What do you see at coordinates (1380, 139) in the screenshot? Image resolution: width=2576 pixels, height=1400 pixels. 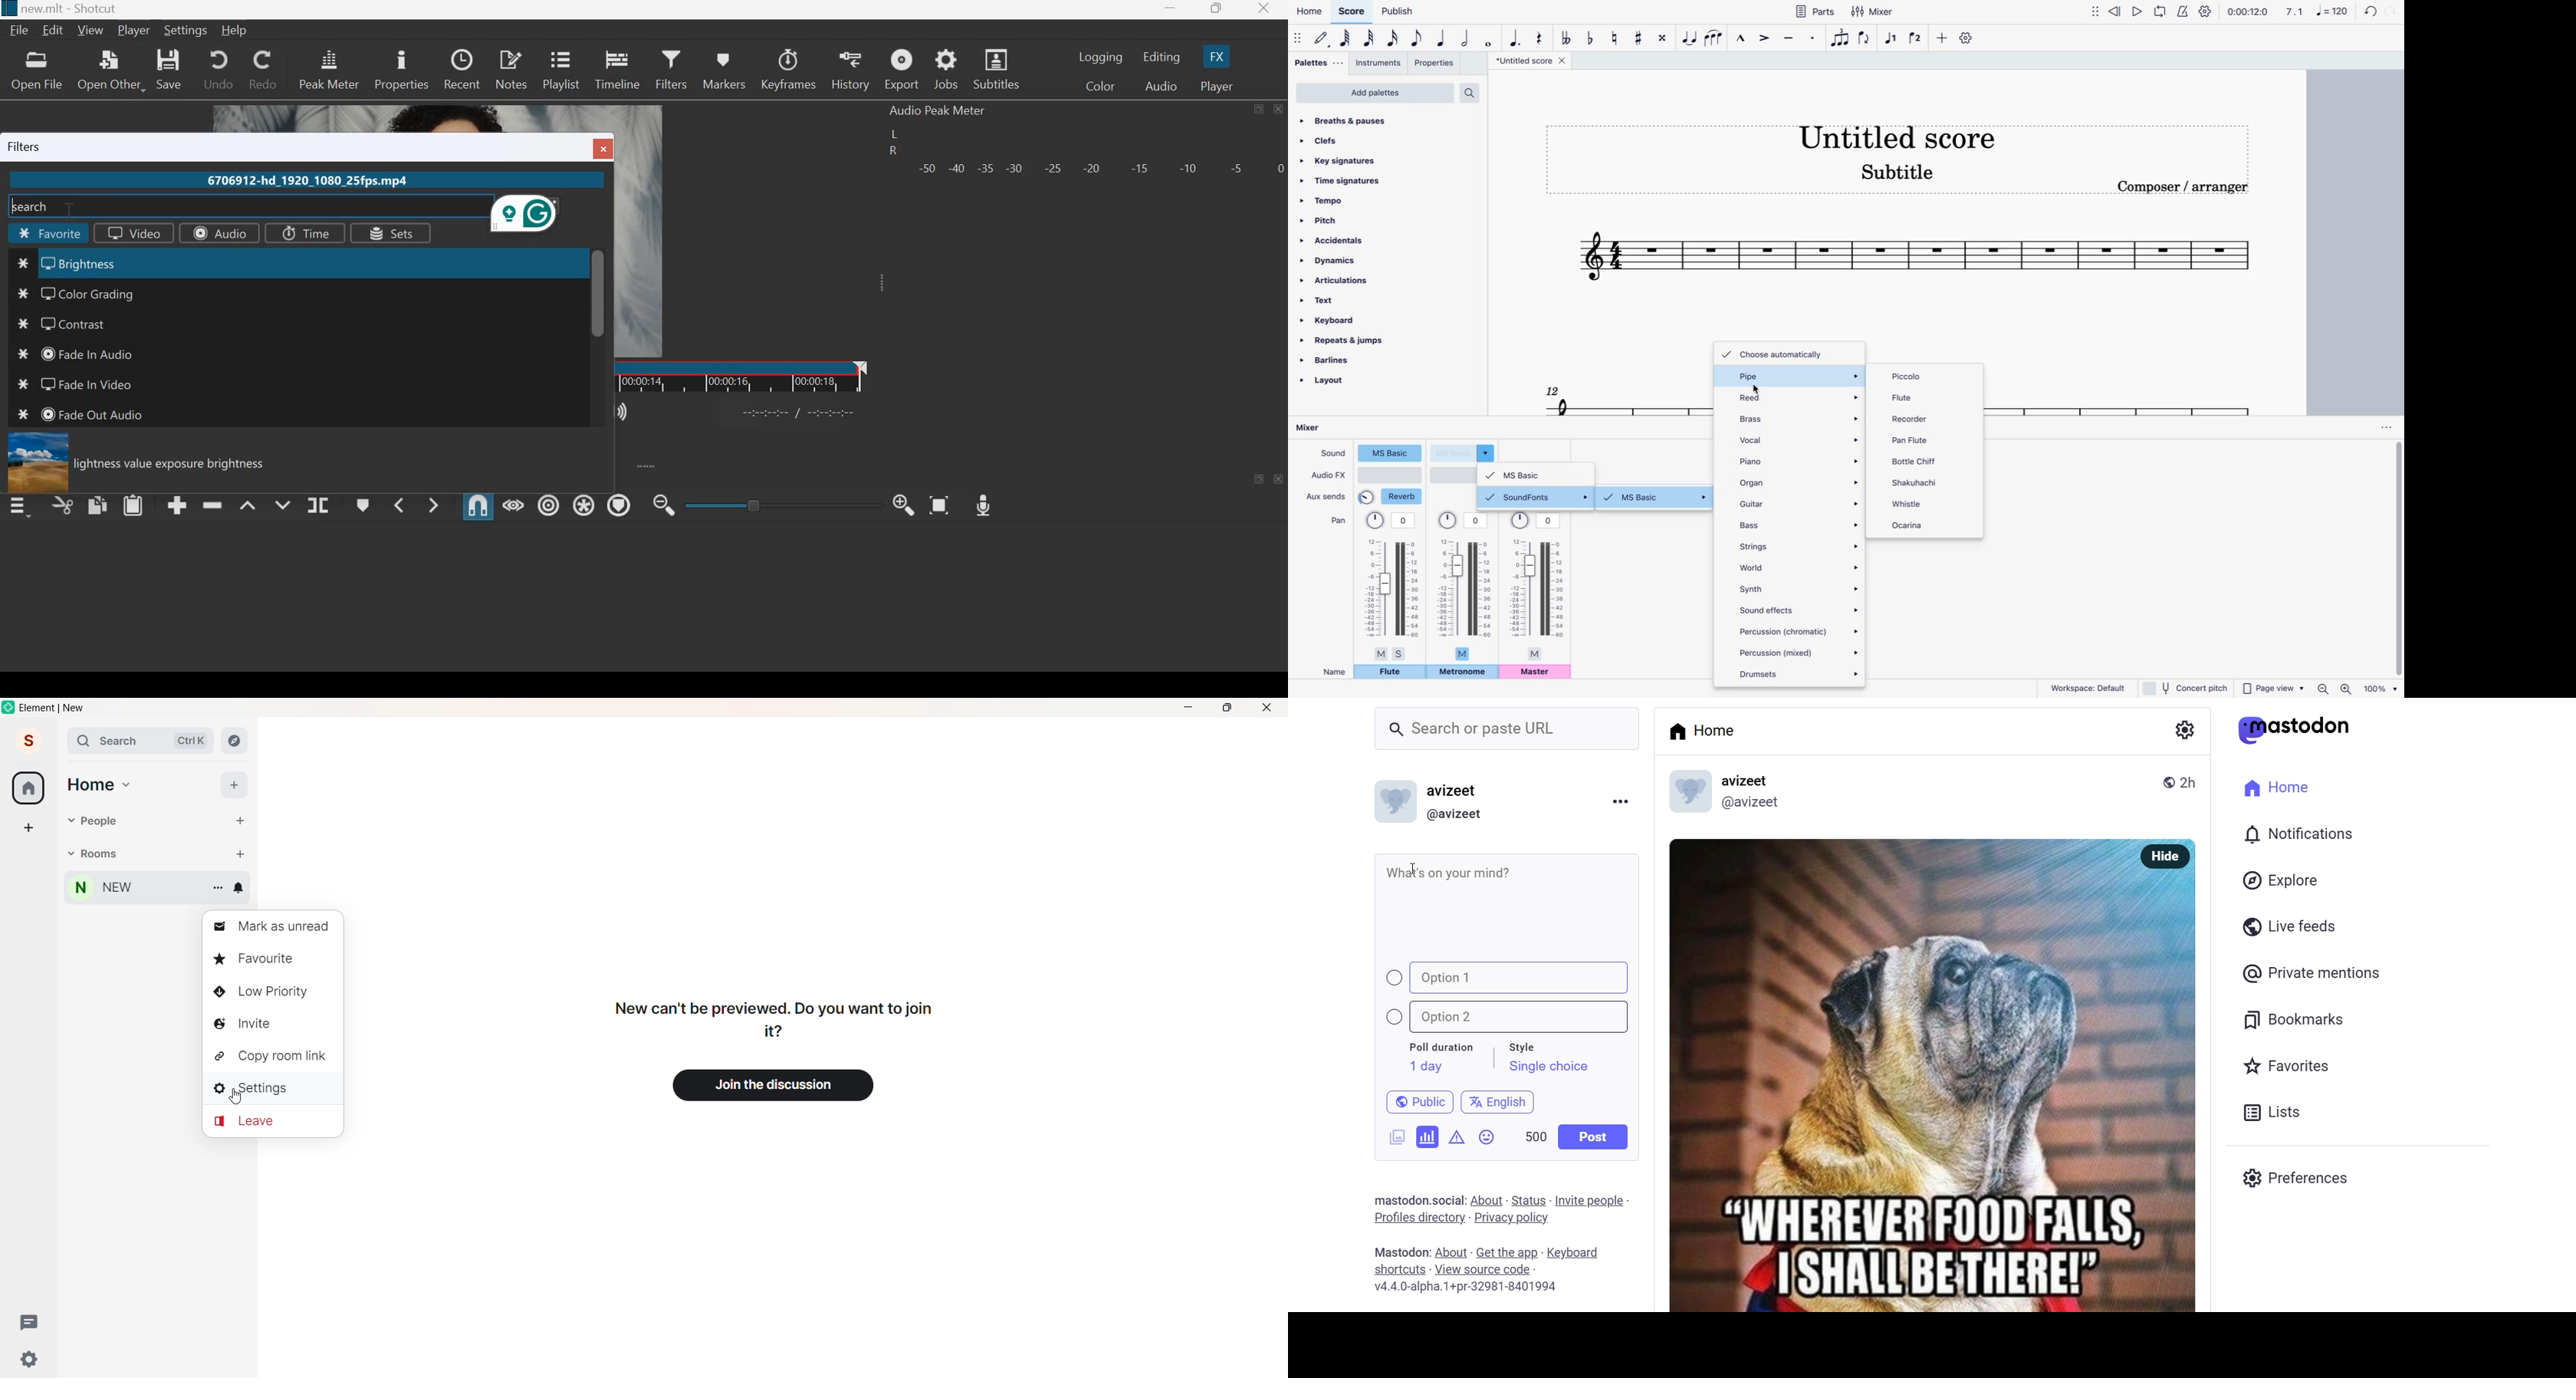 I see `clefs` at bounding box center [1380, 139].